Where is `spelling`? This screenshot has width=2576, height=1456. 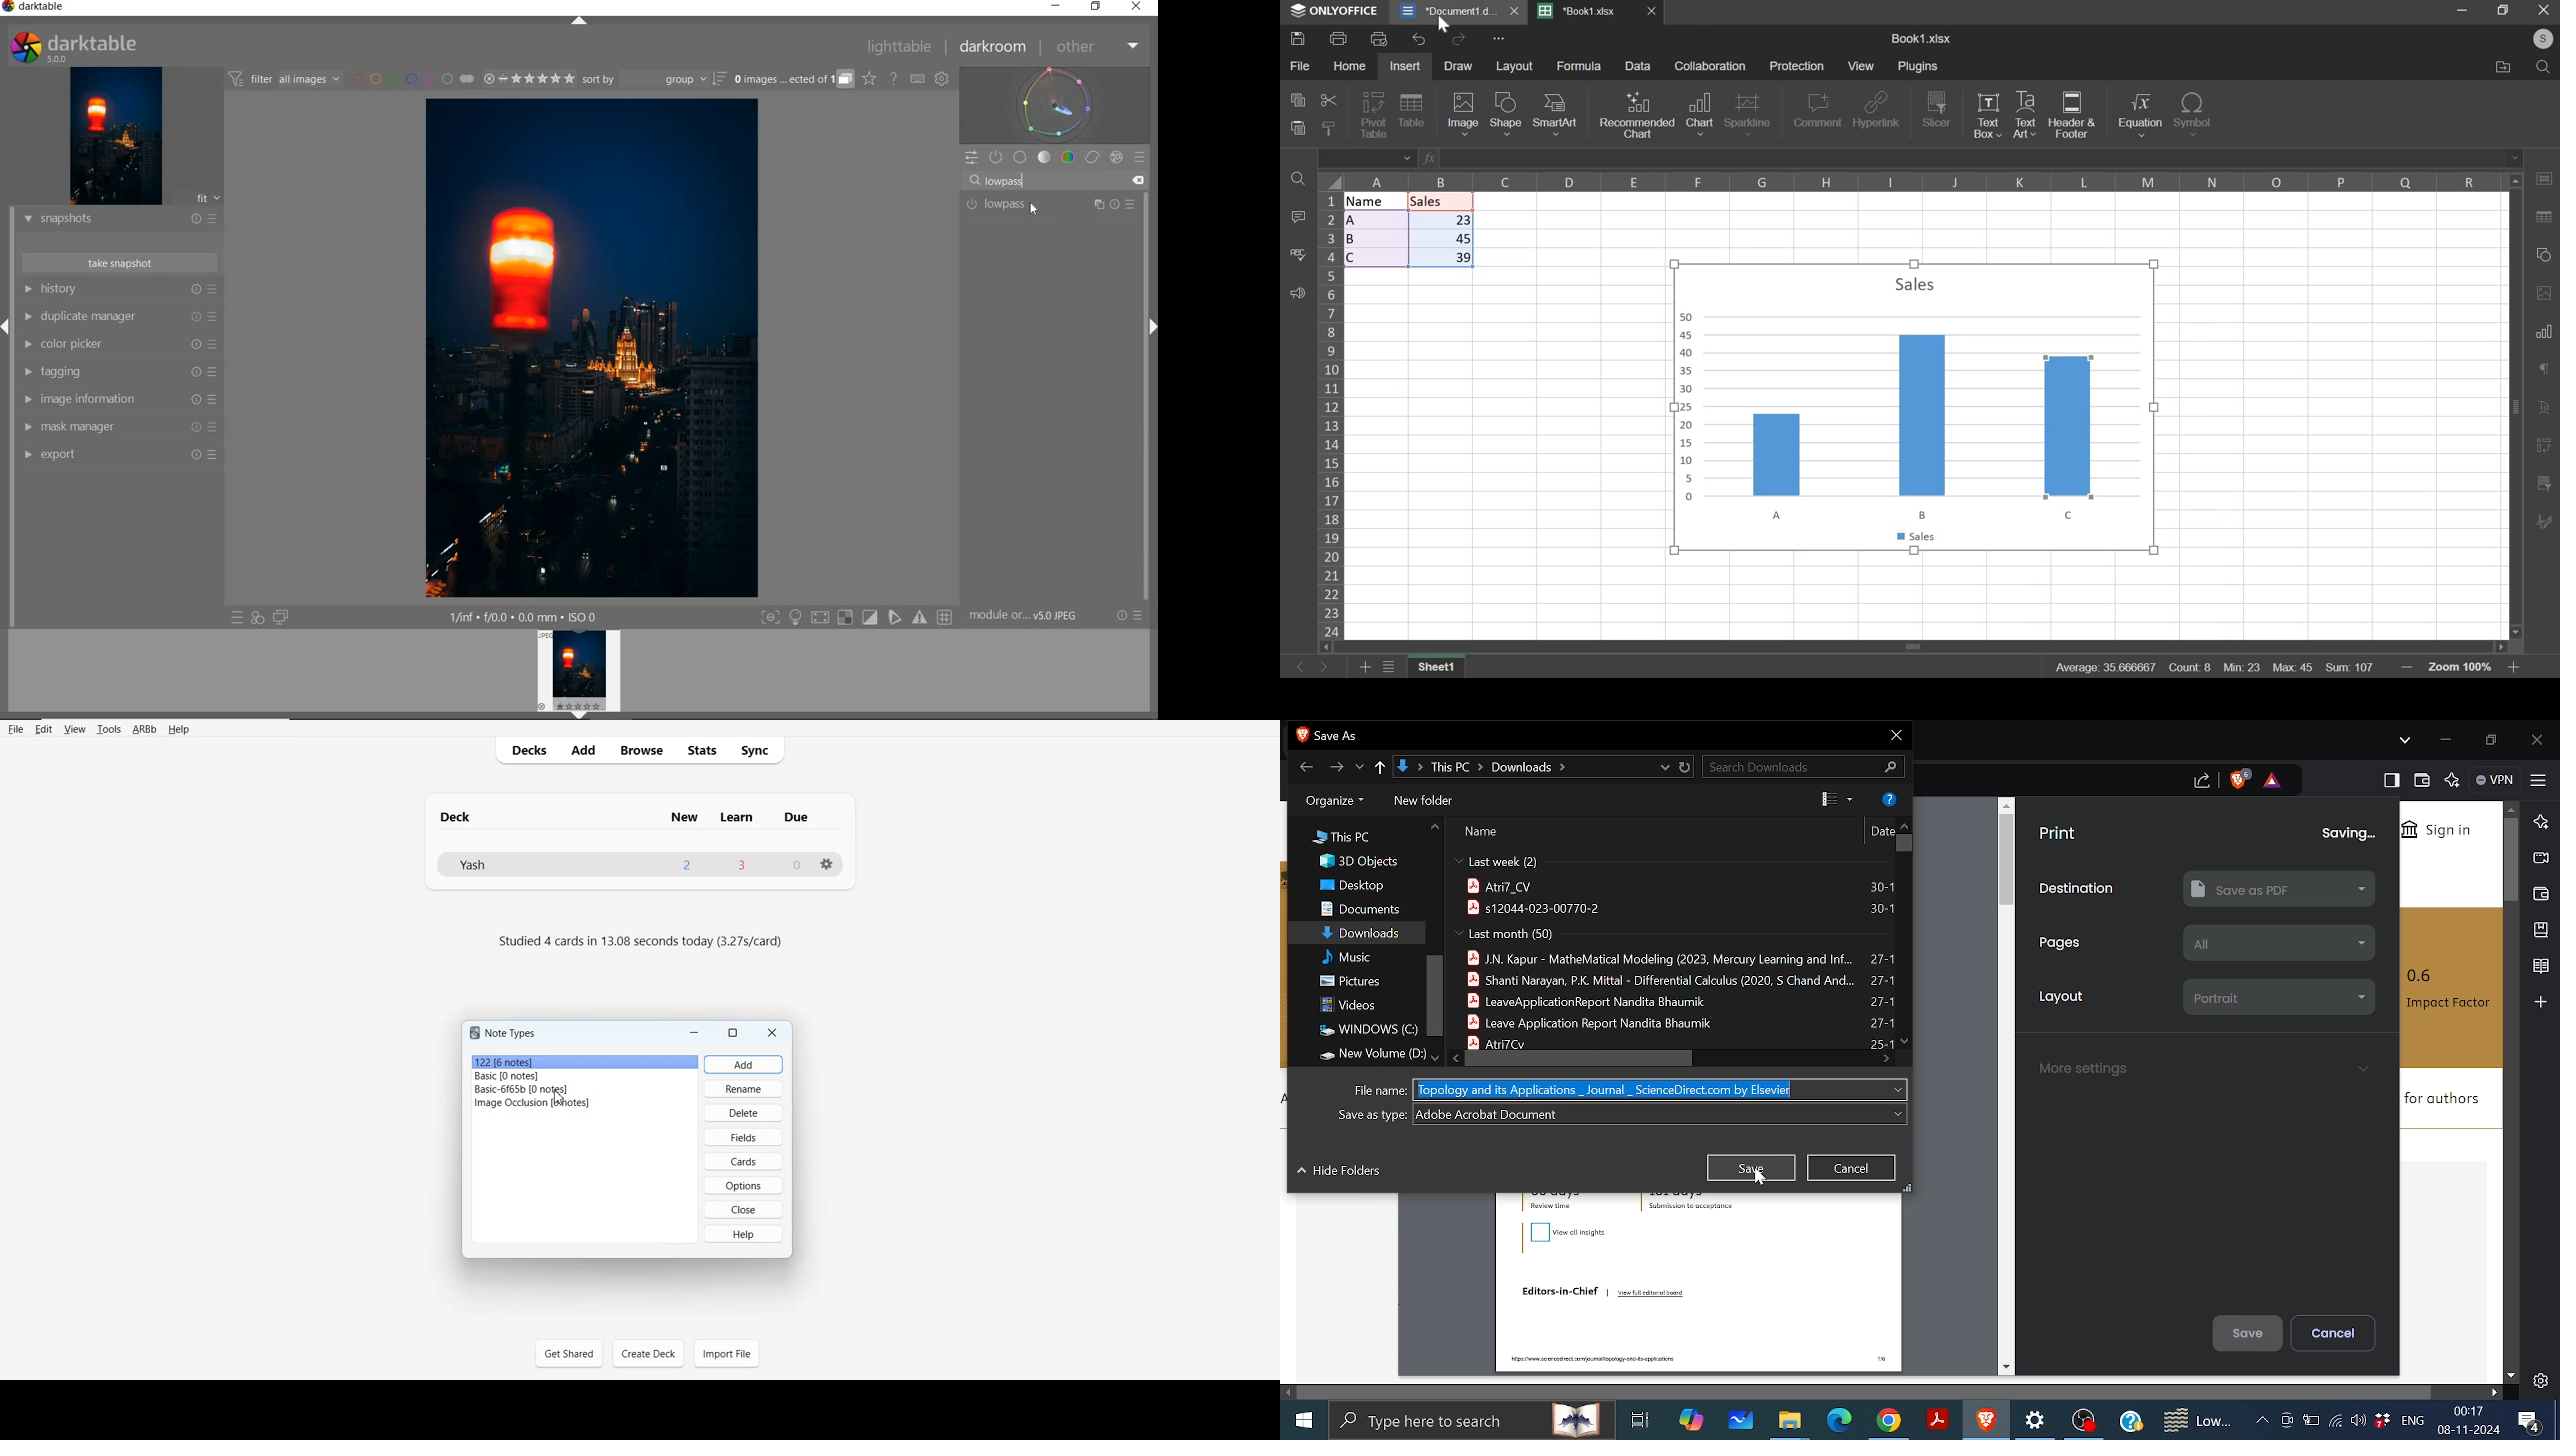 spelling is located at coordinates (1297, 255).